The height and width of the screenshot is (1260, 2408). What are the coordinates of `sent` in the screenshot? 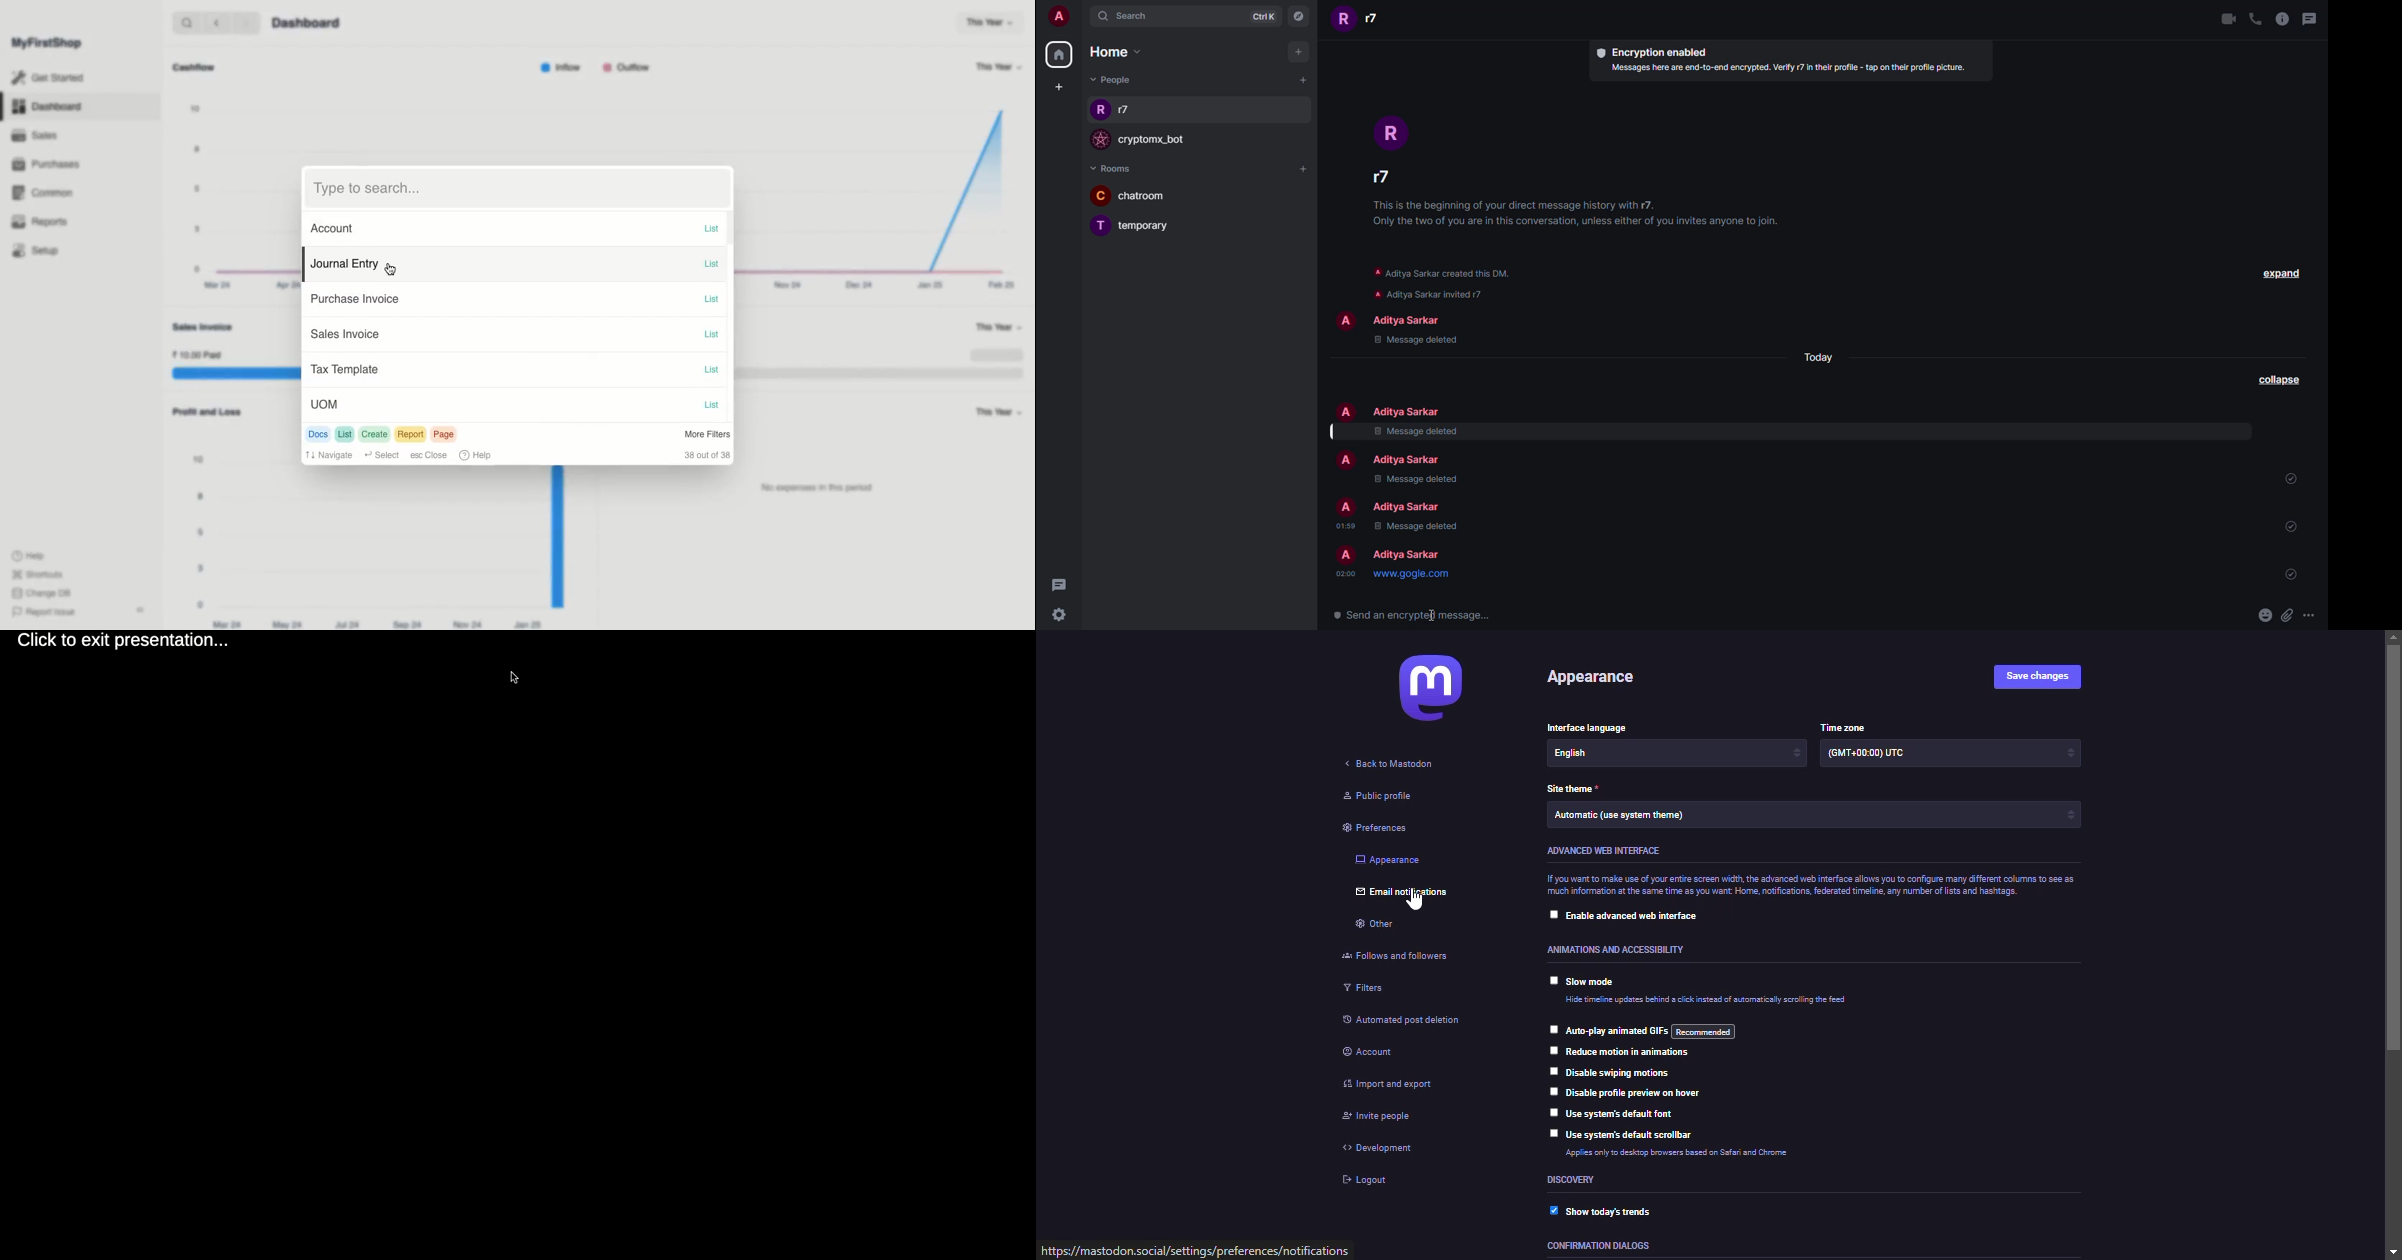 It's located at (2293, 526).